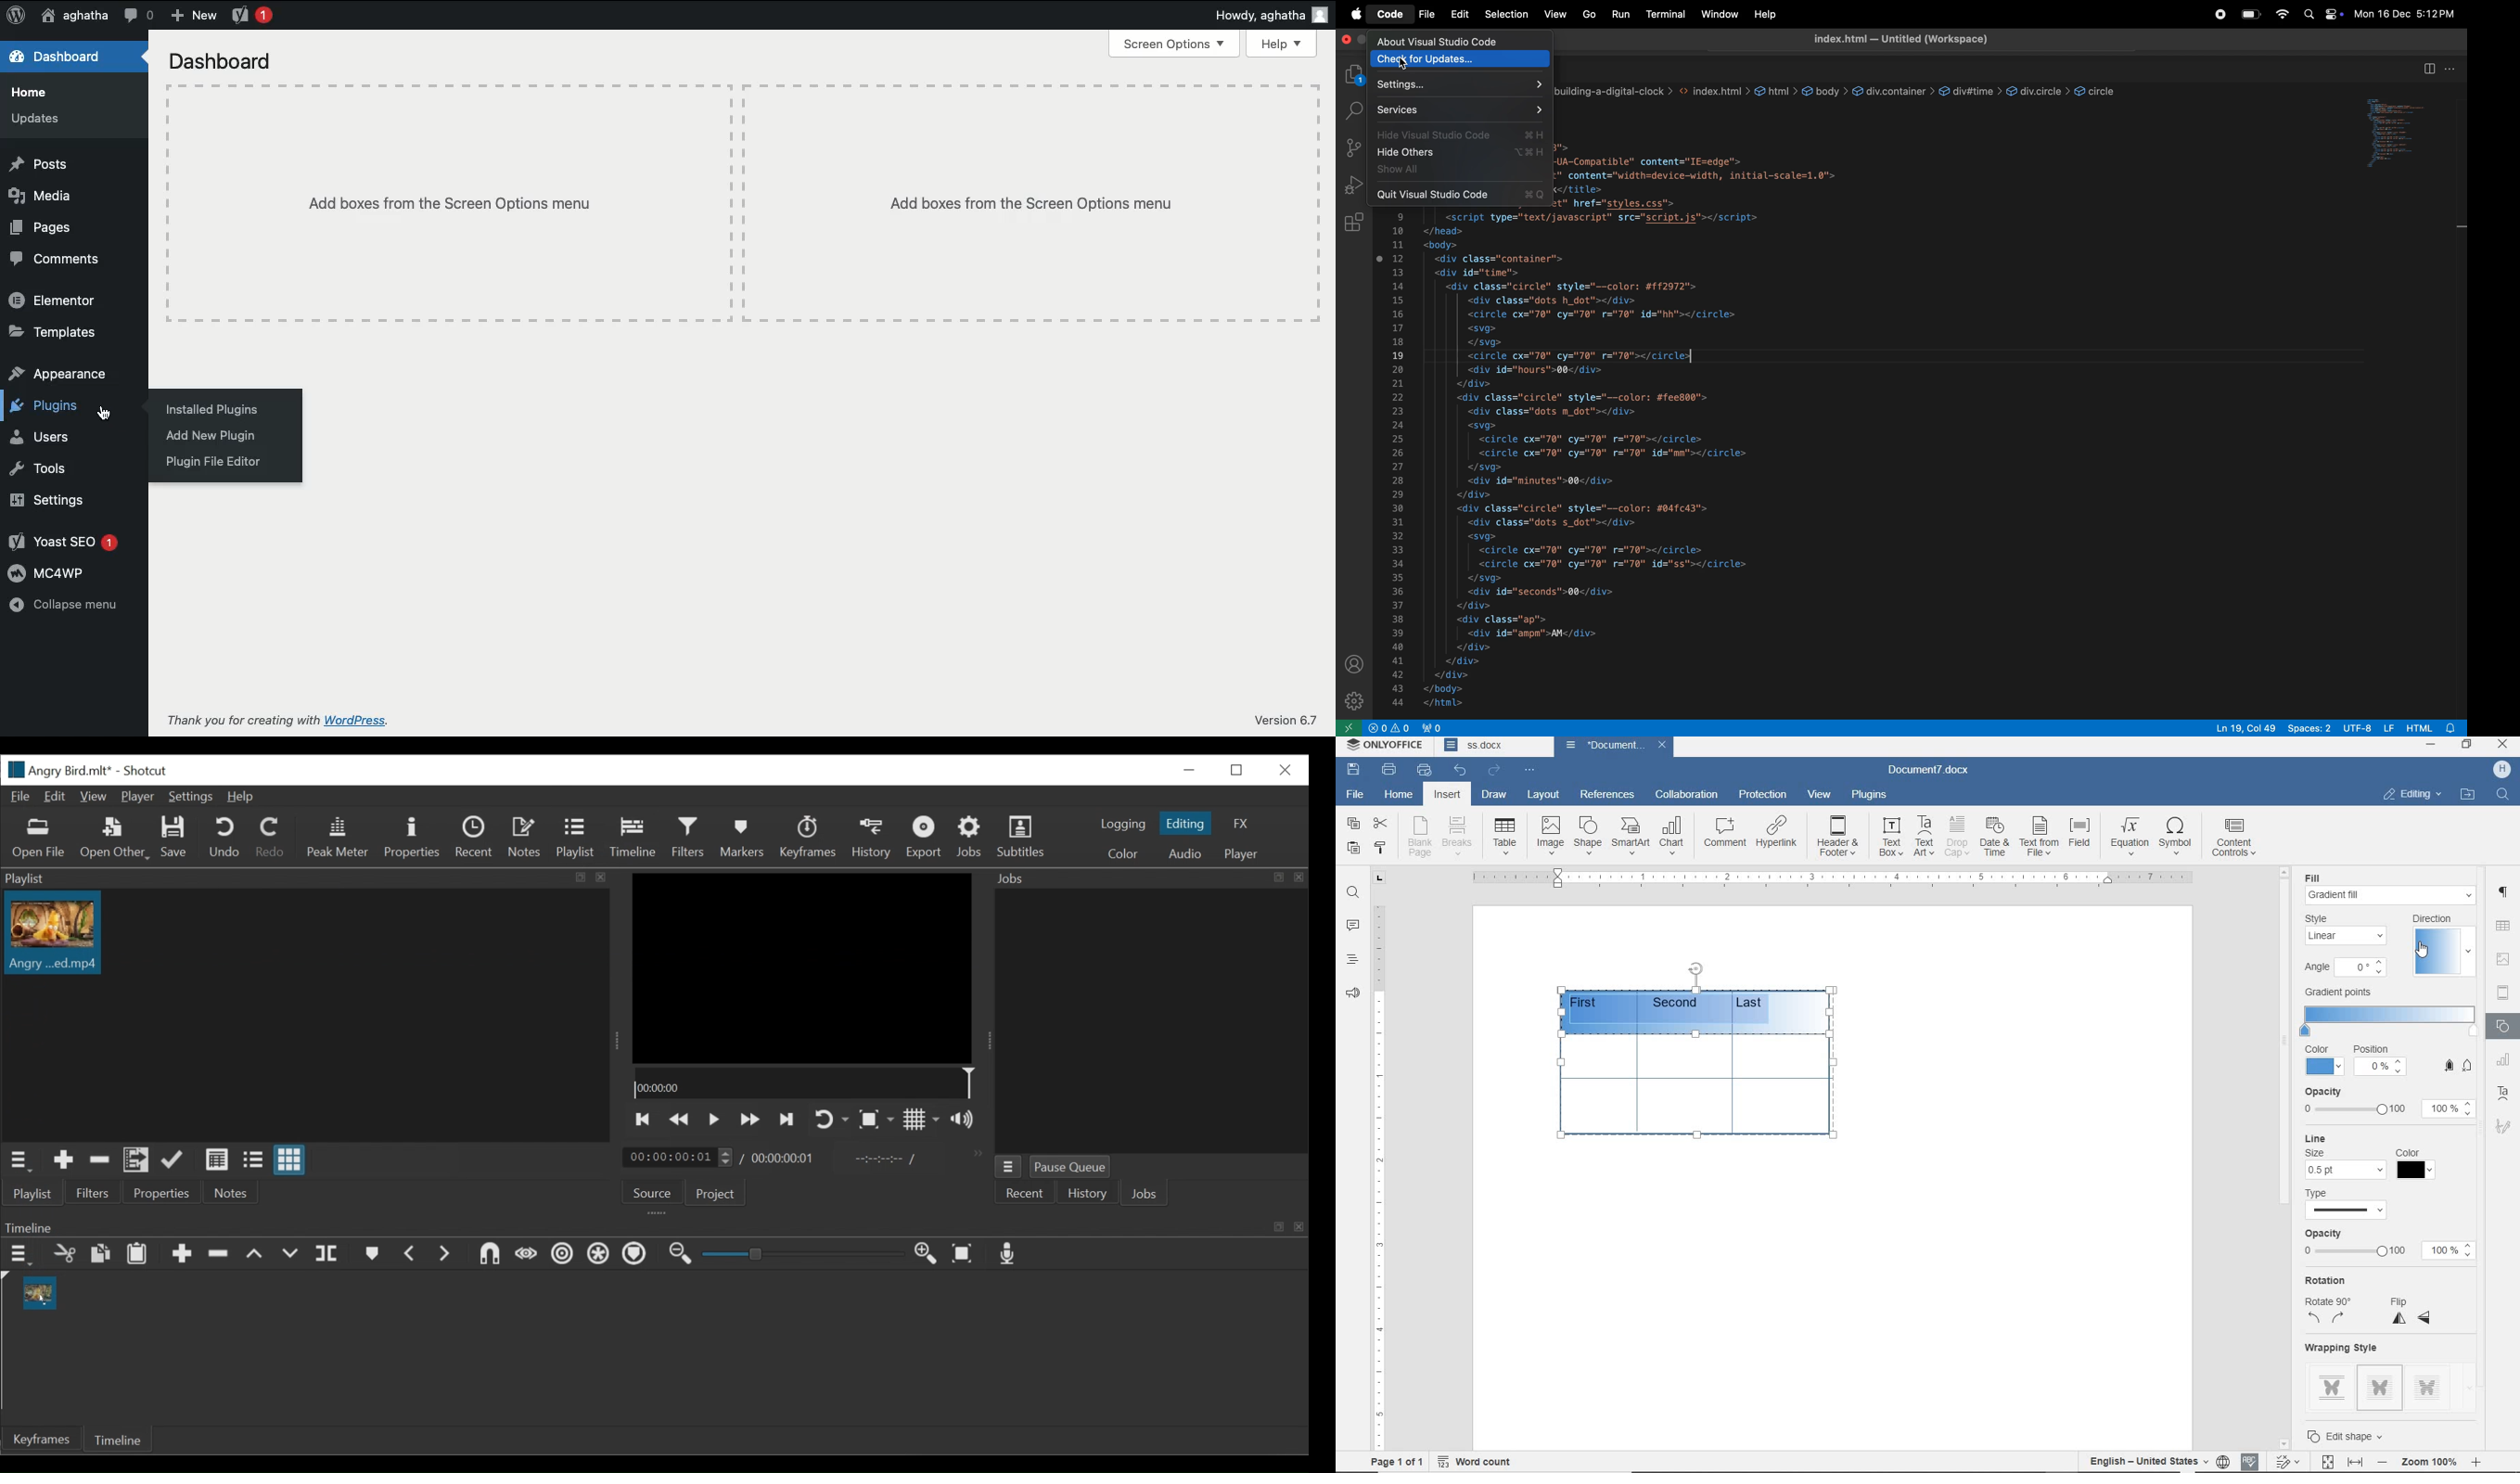 The width and height of the screenshot is (2520, 1484). Describe the element at coordinates (2429, 69) in the screenshot. I see `spit editor` at that location.